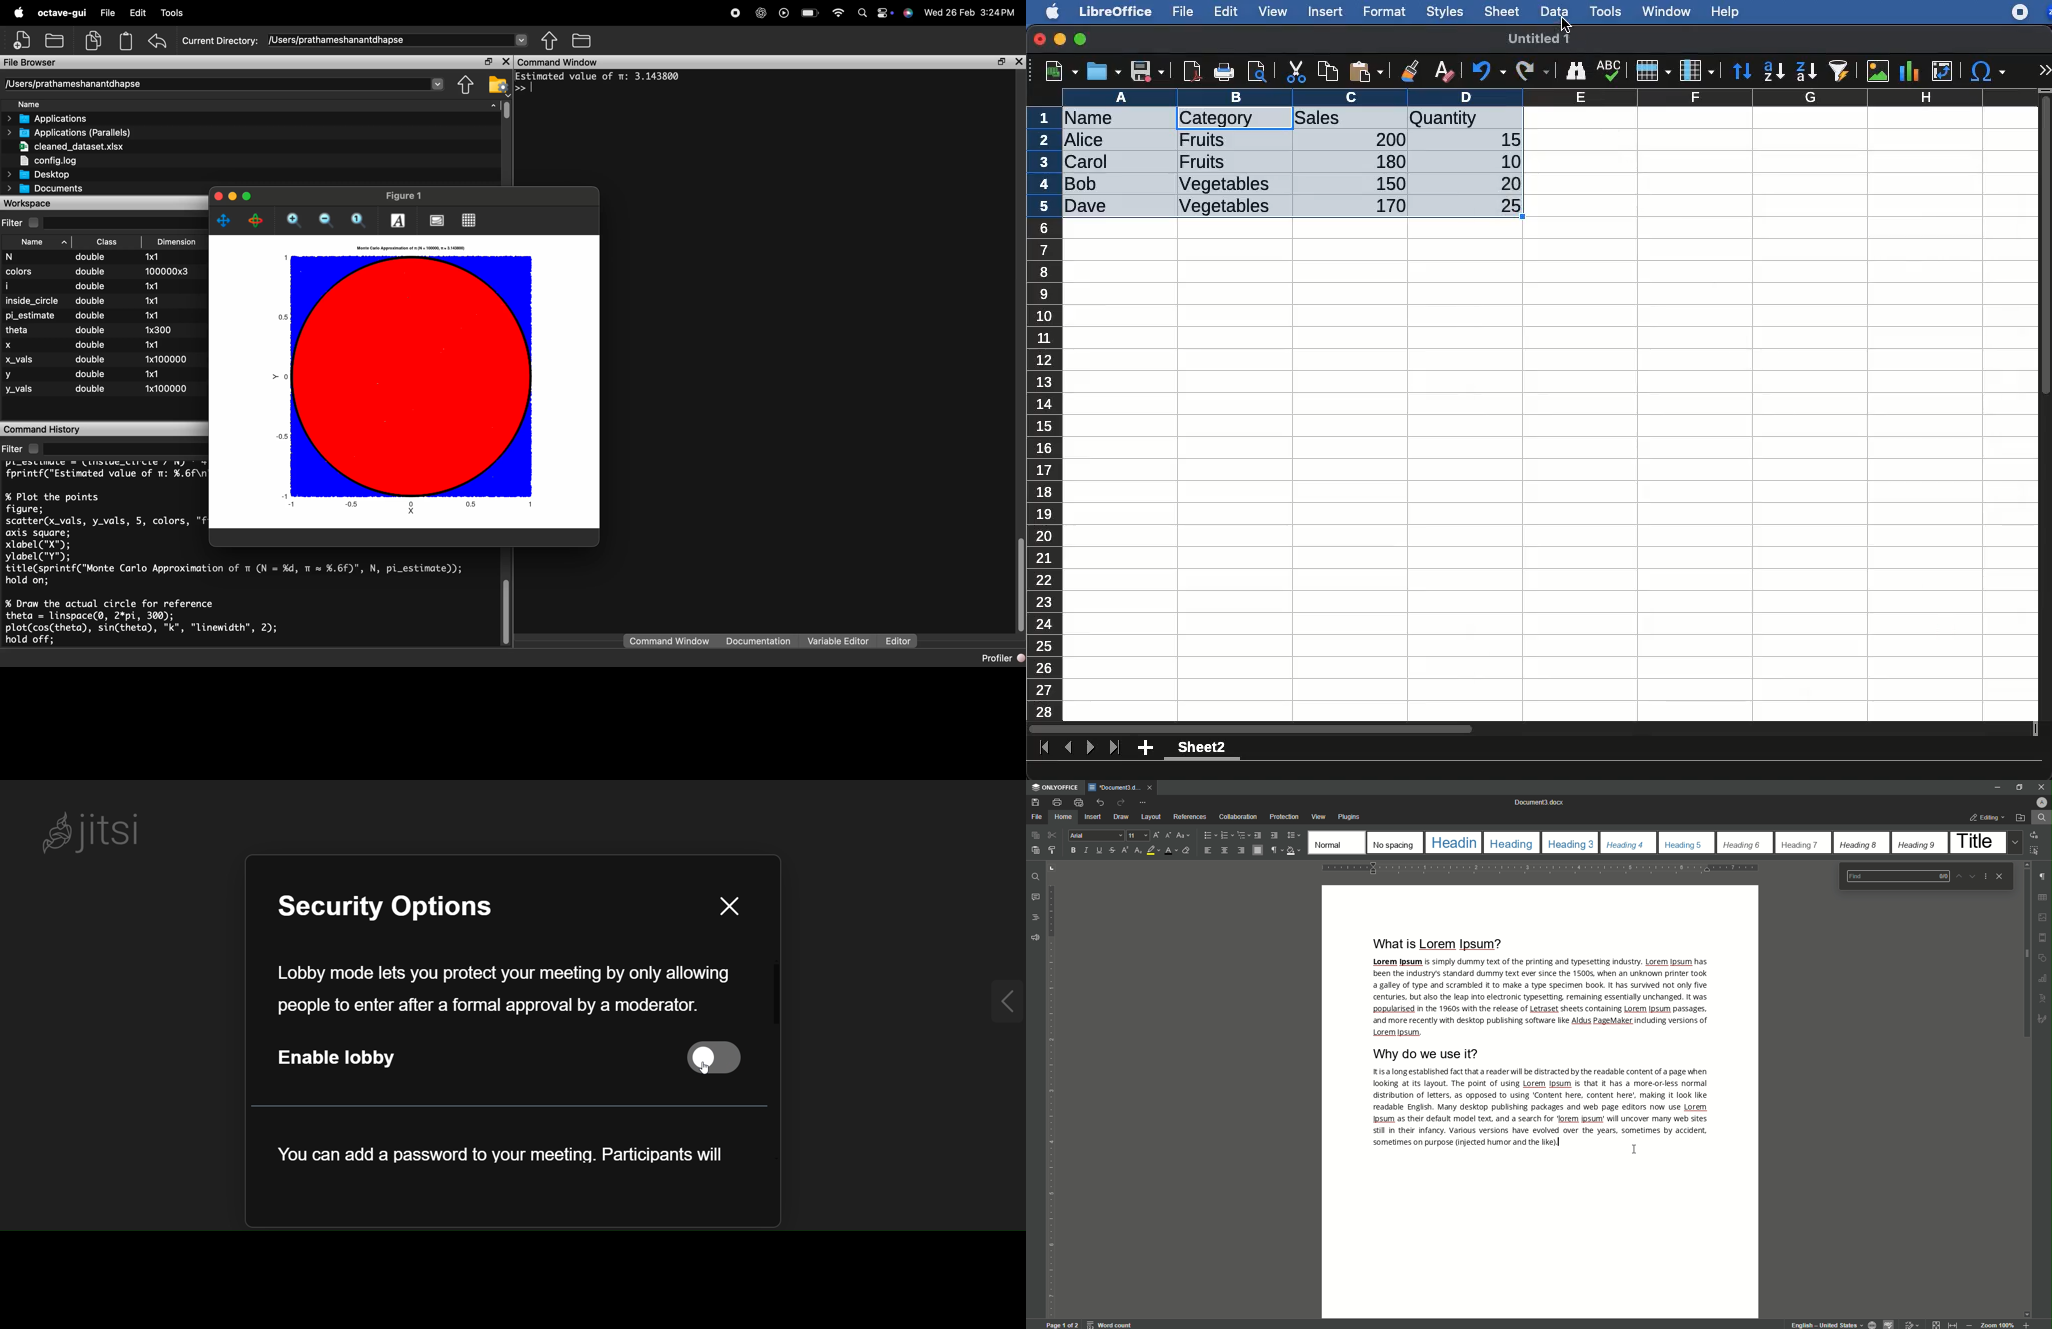 The image size is (2072, 1344). What do you see at coordinates (1208, 851) in the screenshot?
I see `Align Left` at bounding box center [1208, 851].